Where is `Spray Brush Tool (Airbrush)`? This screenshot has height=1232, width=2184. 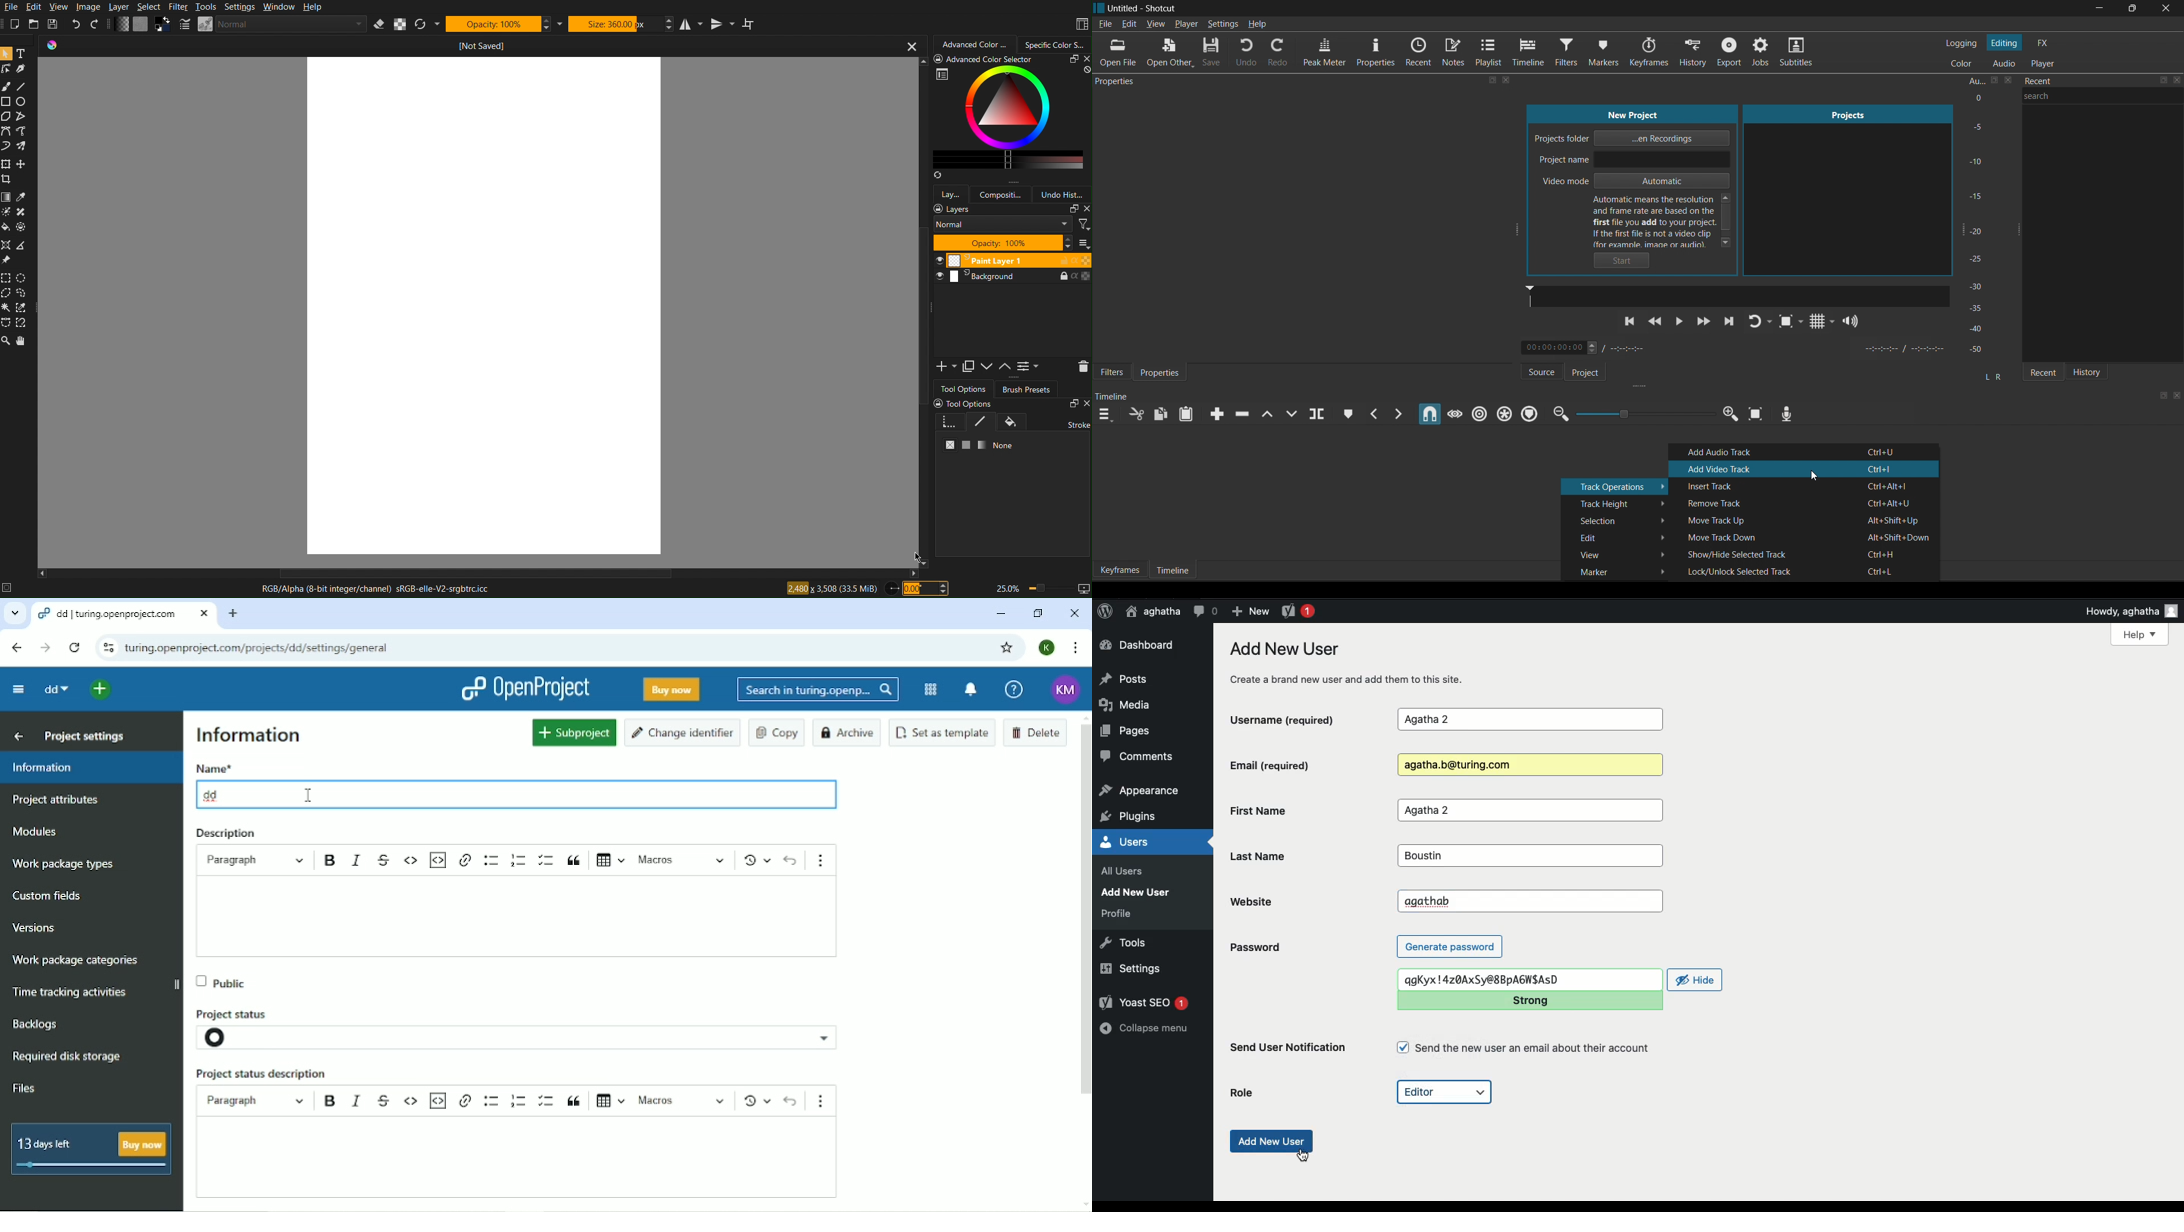 Spray Brush Tool (Airbrush) is located at coordinates (22, 146).